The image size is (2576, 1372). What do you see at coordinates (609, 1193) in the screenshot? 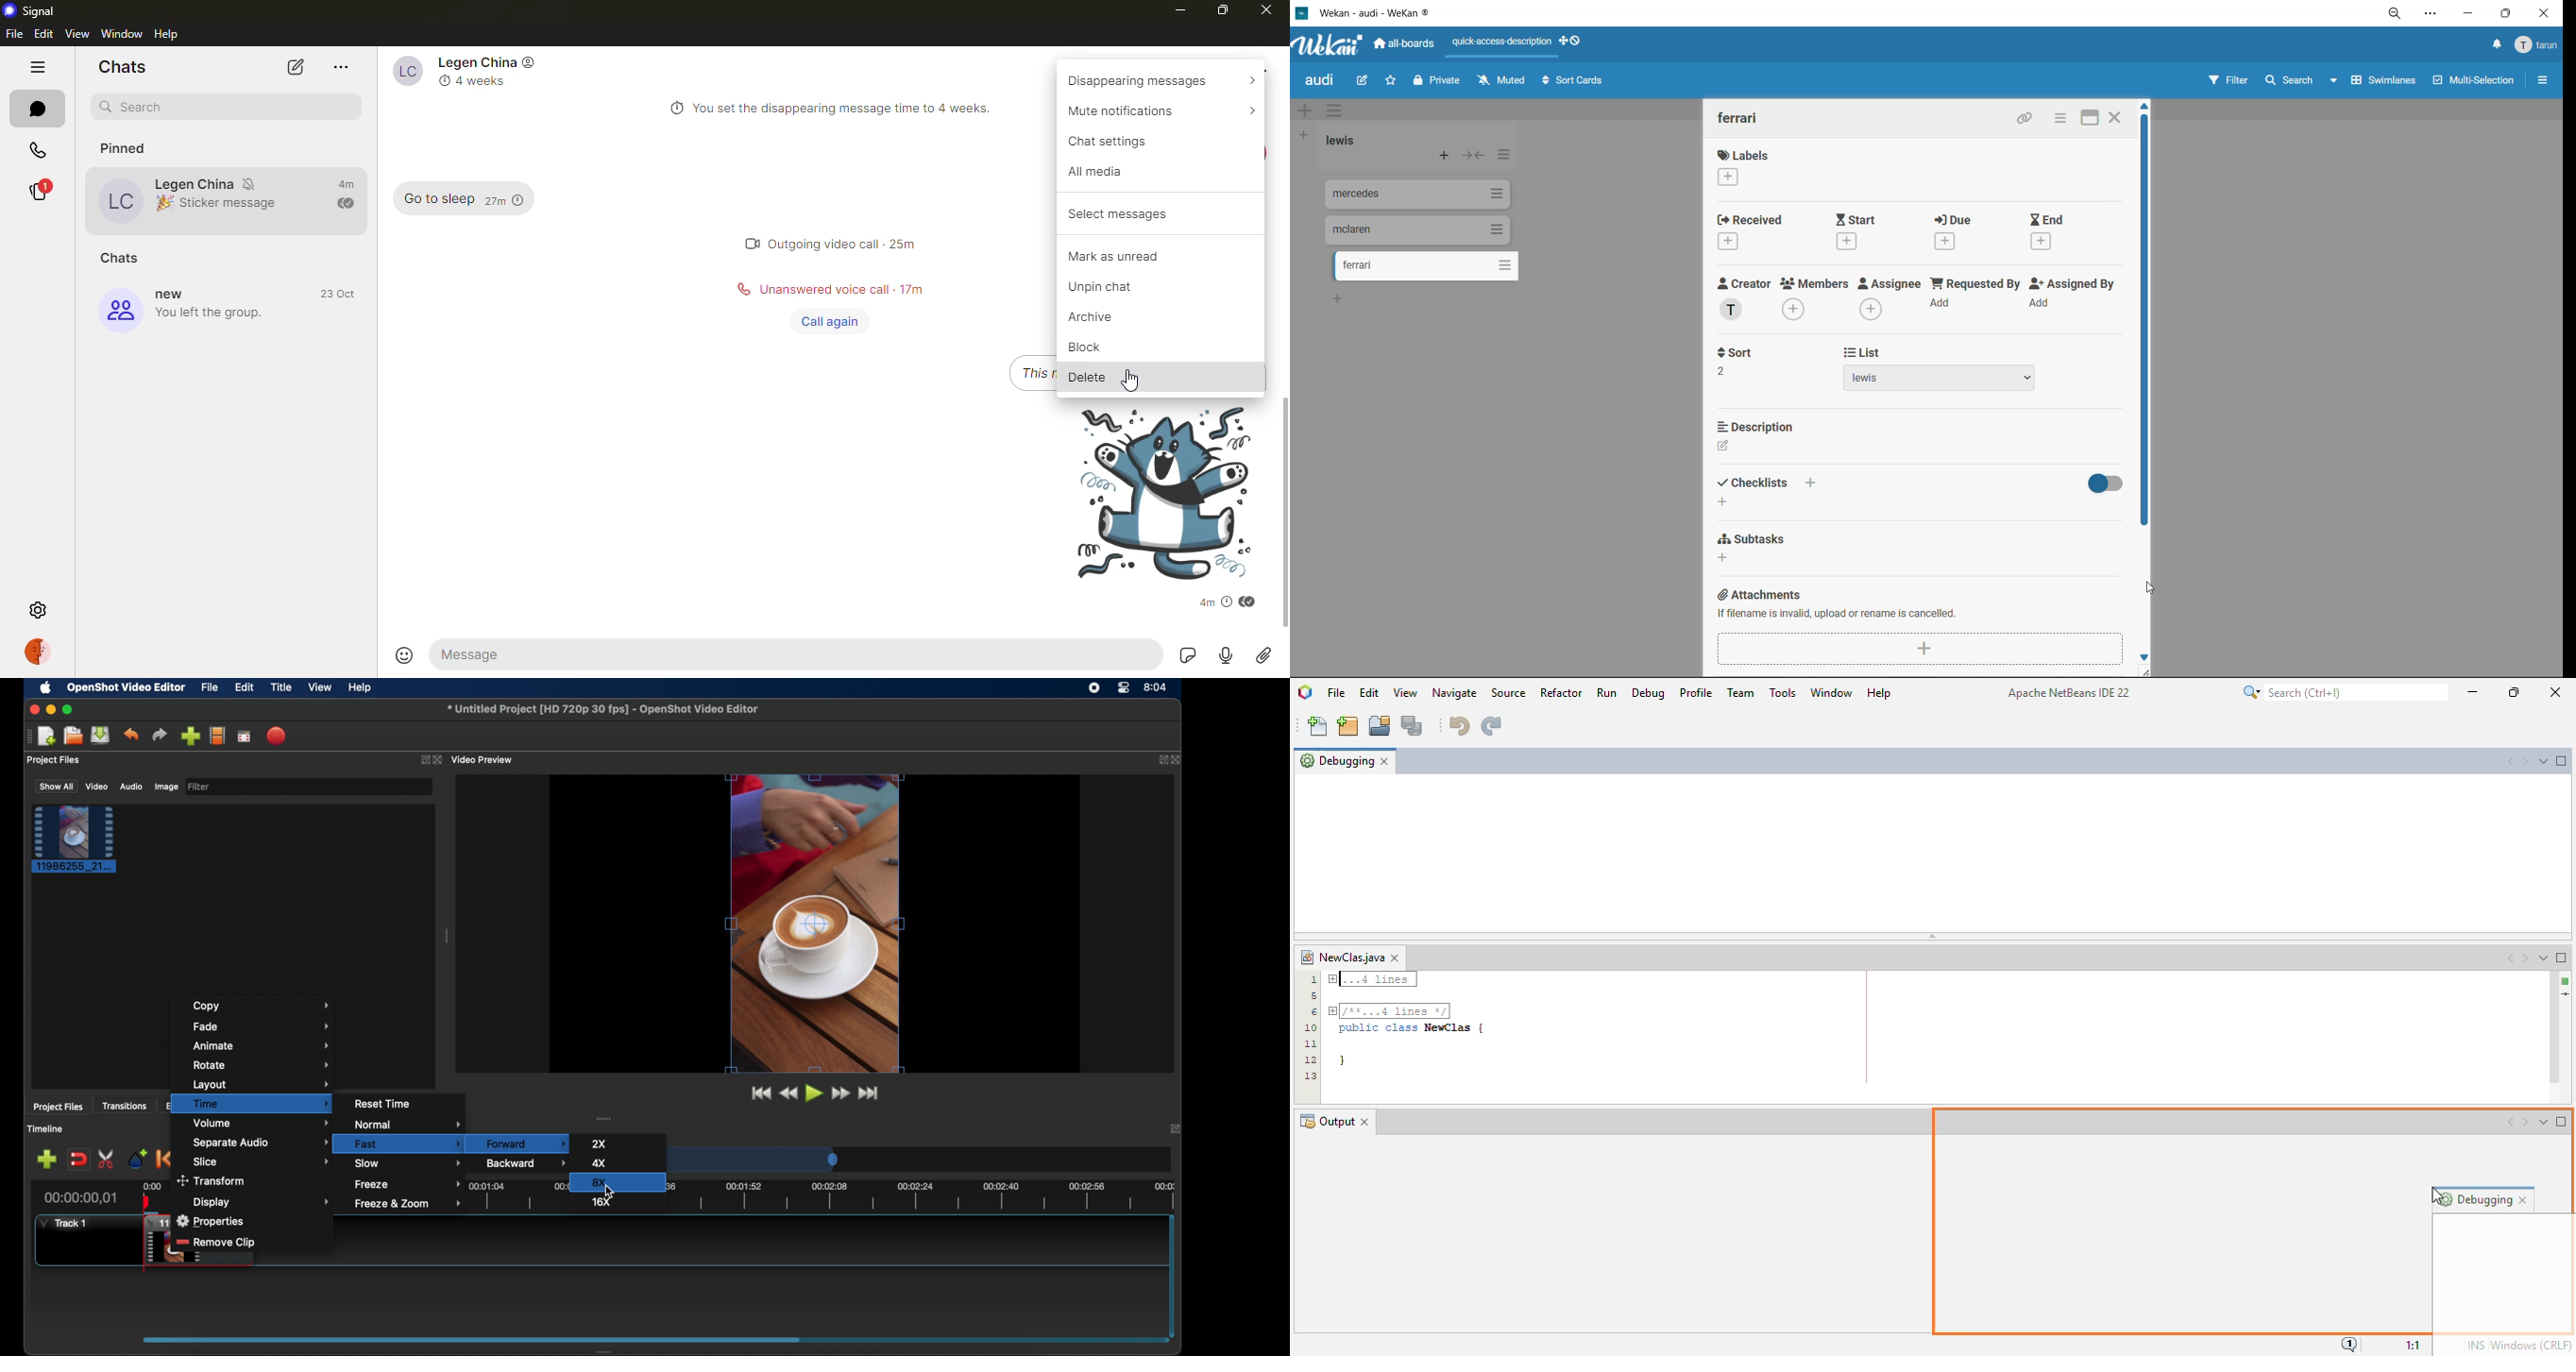
I see `cursor` at bounding box center [609, 1193].